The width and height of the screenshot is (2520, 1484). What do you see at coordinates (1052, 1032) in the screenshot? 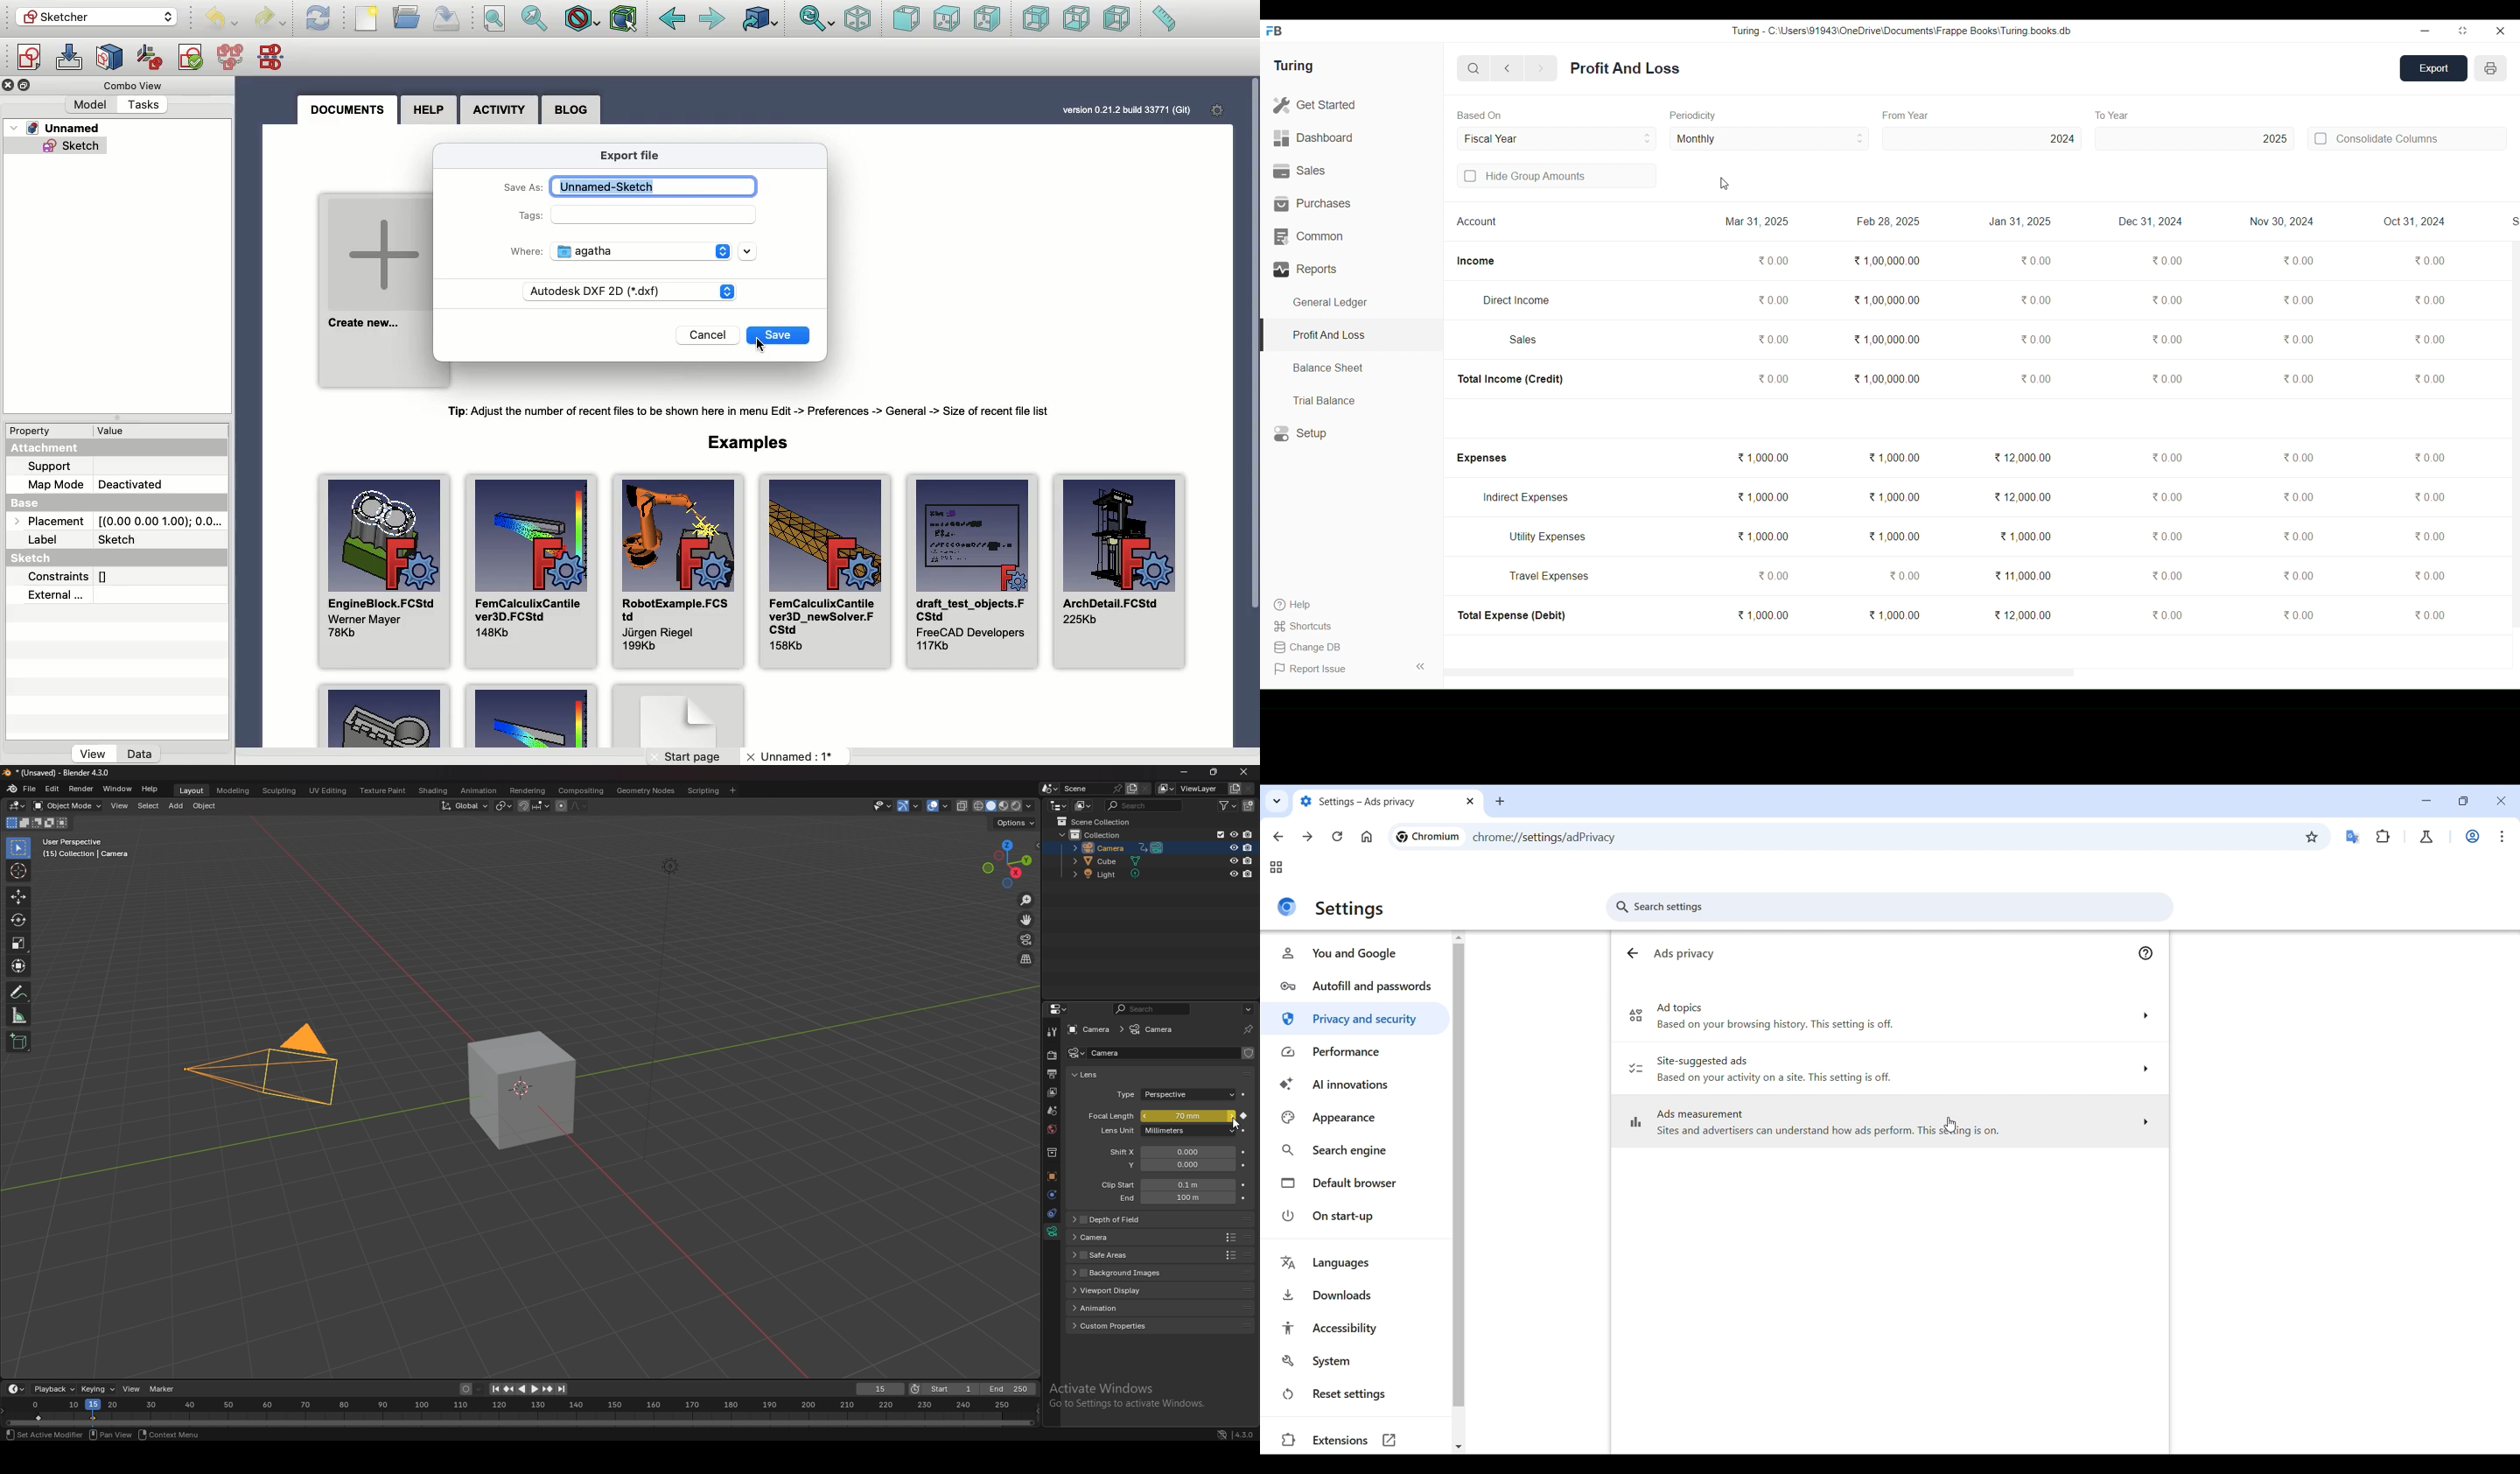
I see `tool` at bounding box center [1052, 1032].